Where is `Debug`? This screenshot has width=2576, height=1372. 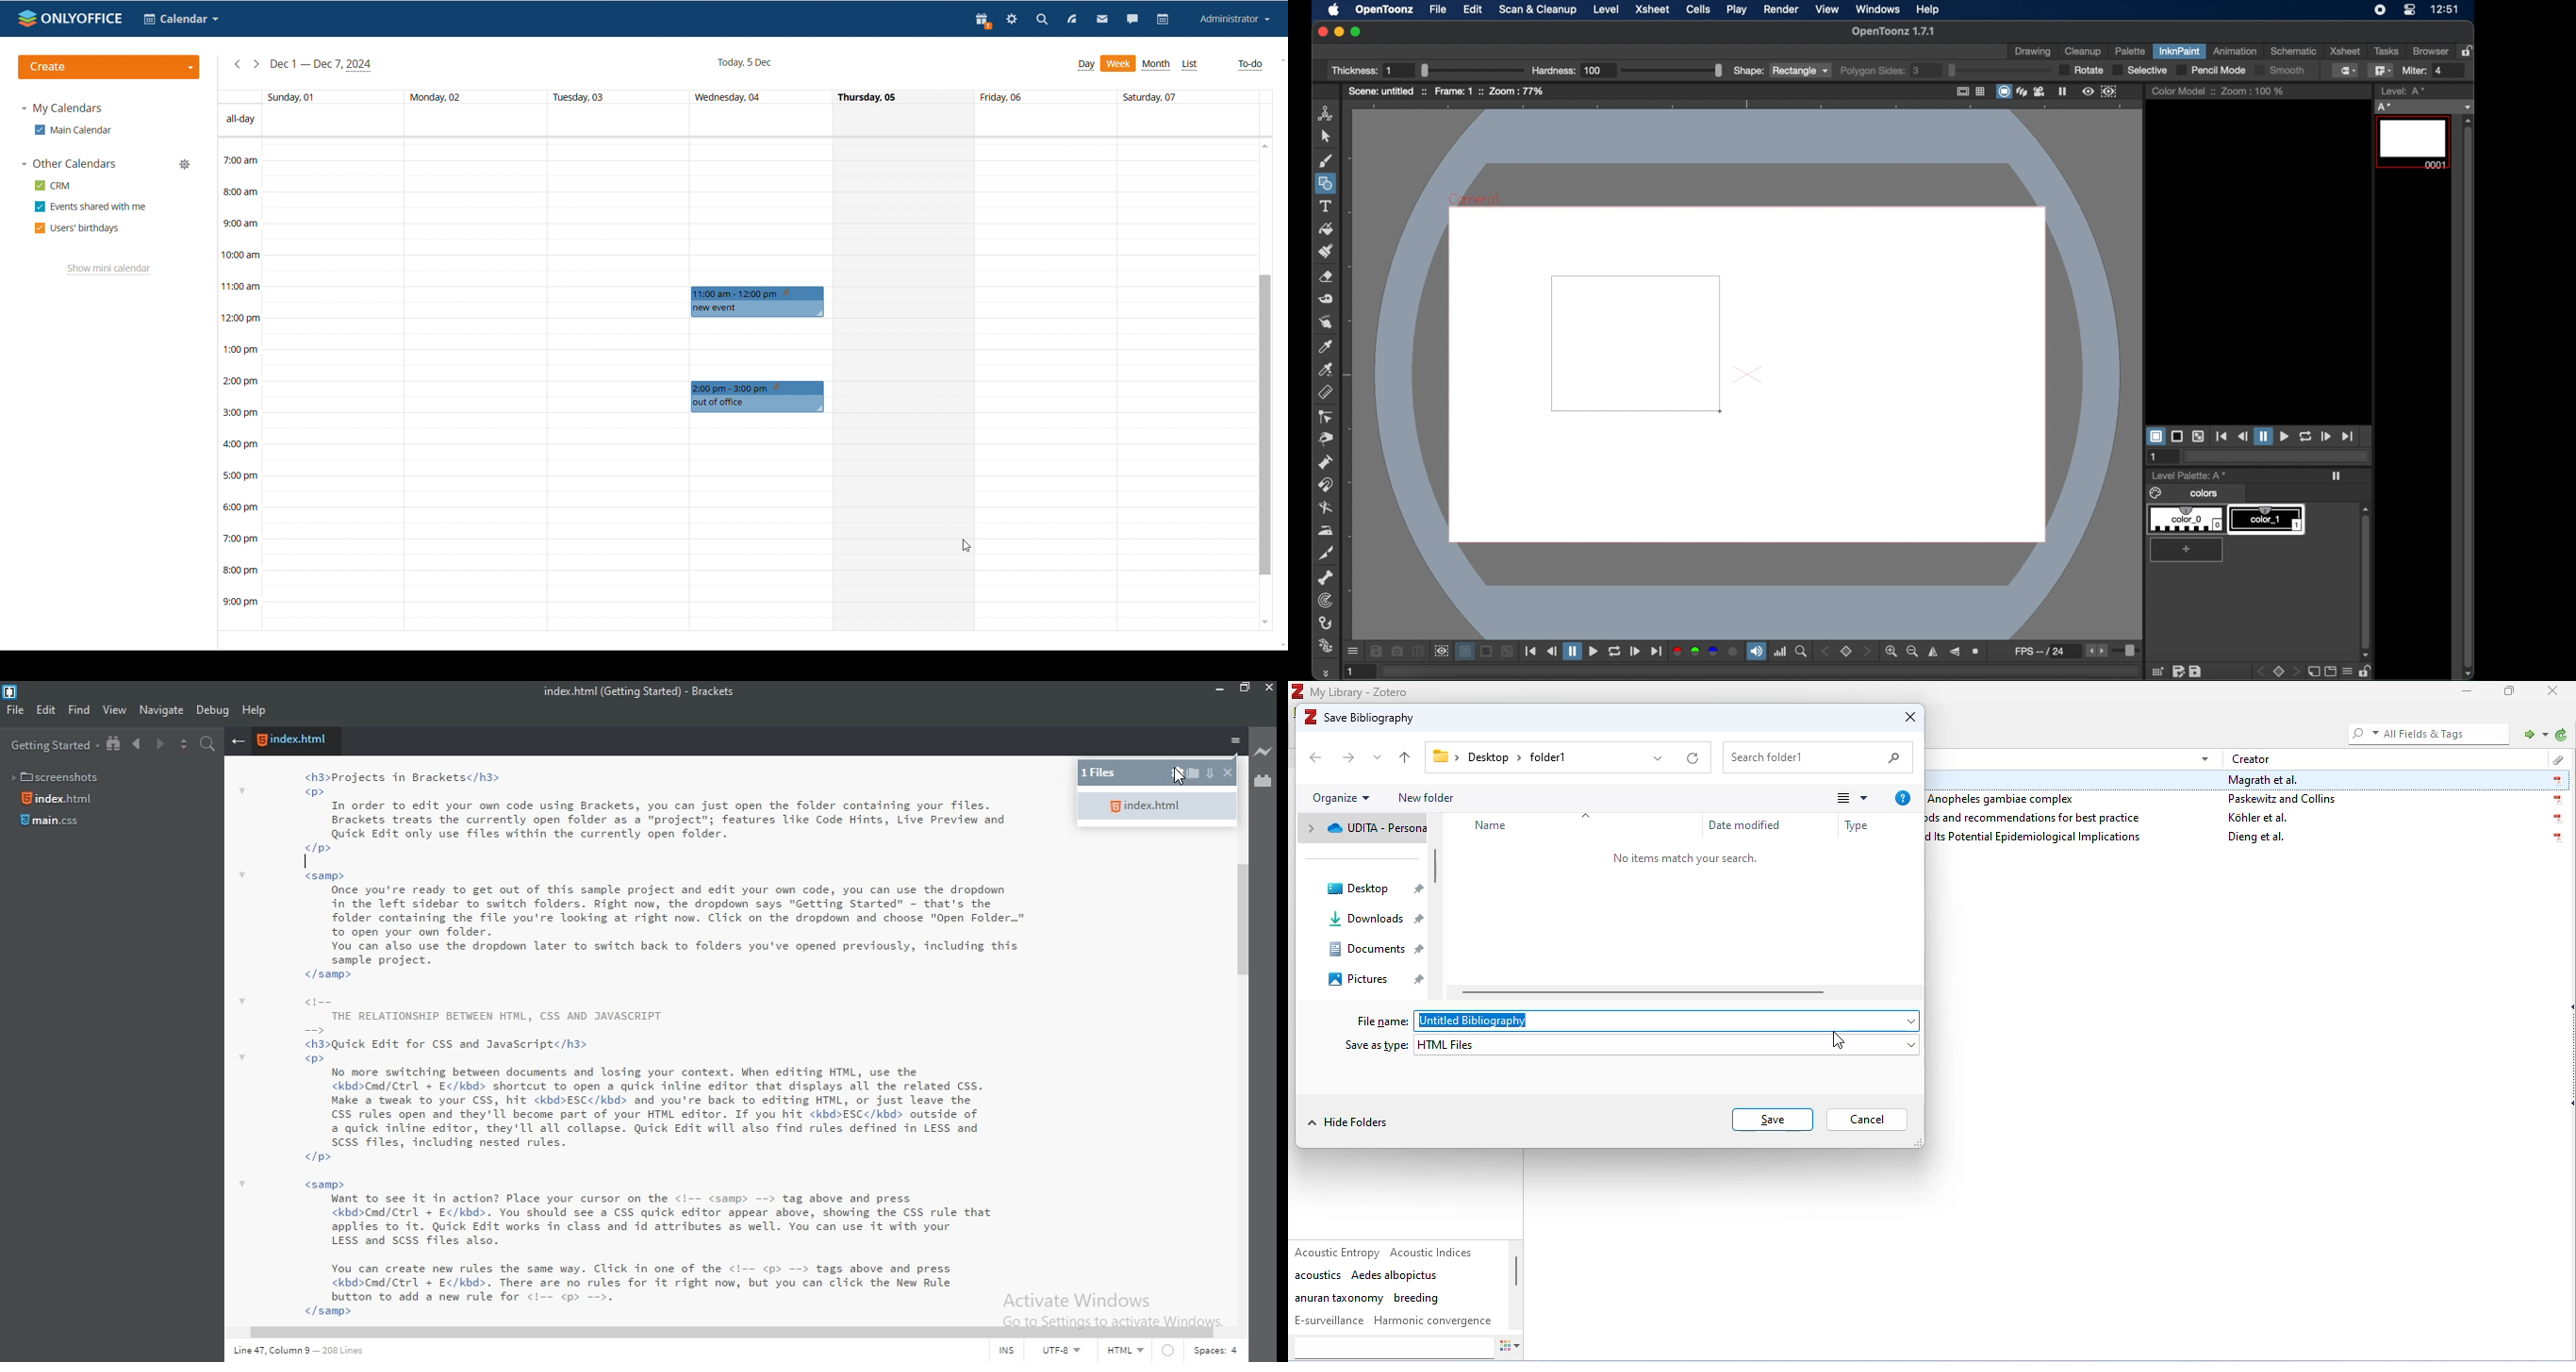
Debug is located at coordinates (213, 712).